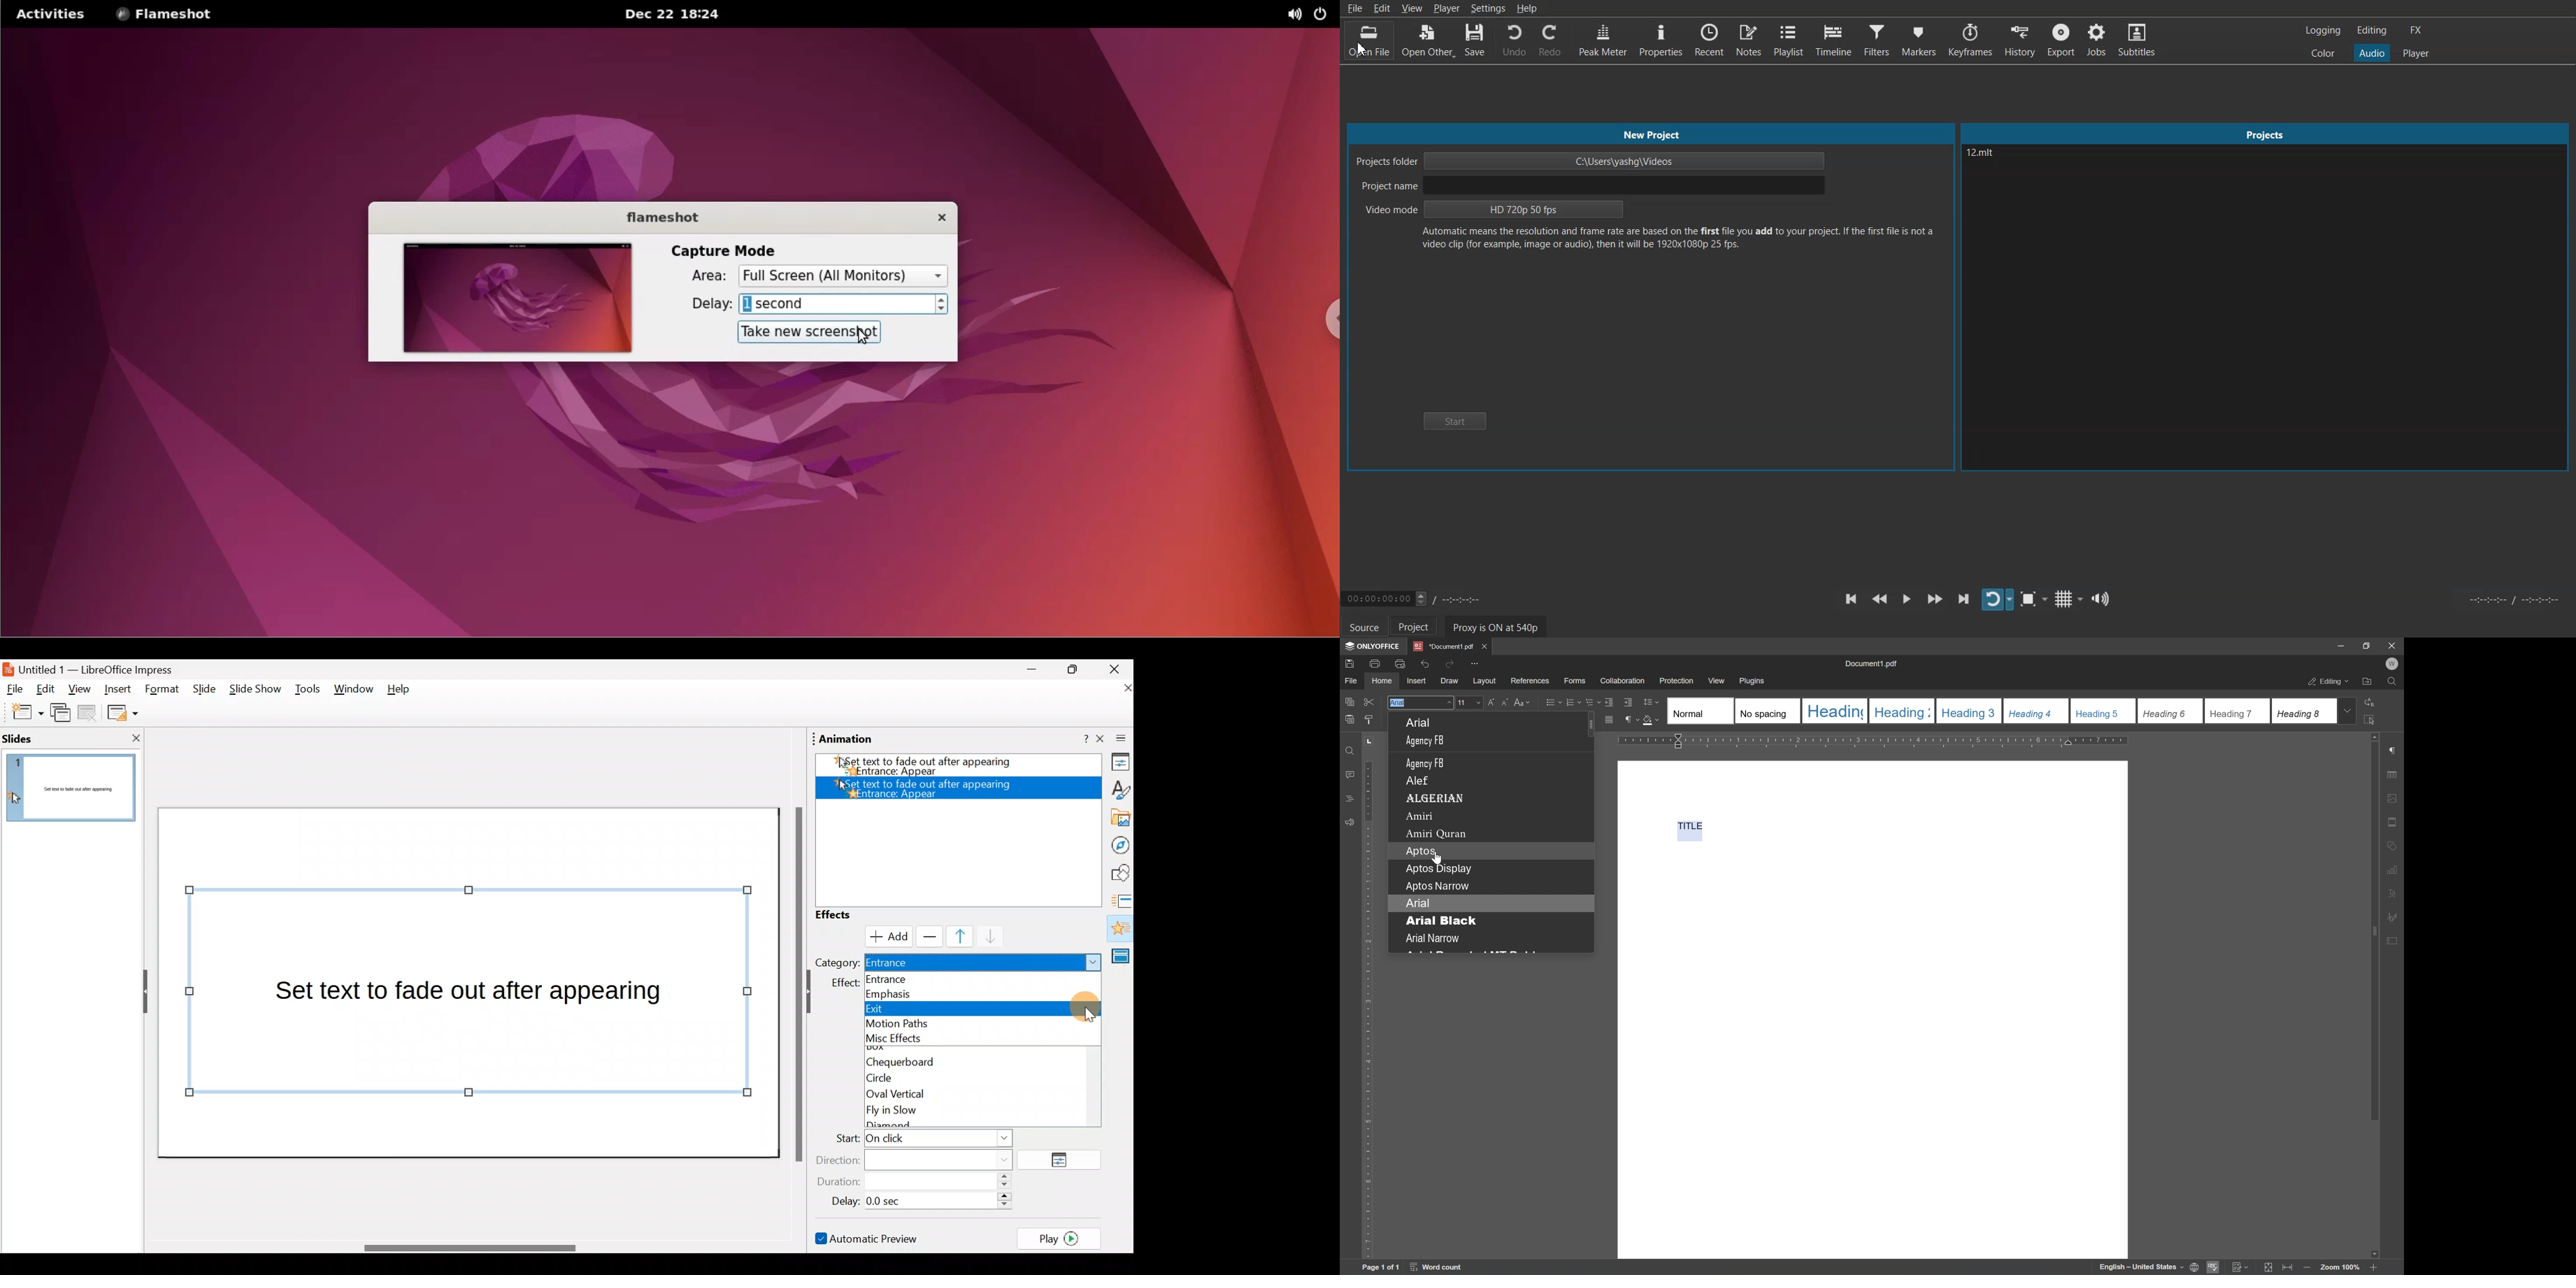 This screenshot has width=2576, height=1288. I want to click on Timeline adjuster, so click(1420, 598).